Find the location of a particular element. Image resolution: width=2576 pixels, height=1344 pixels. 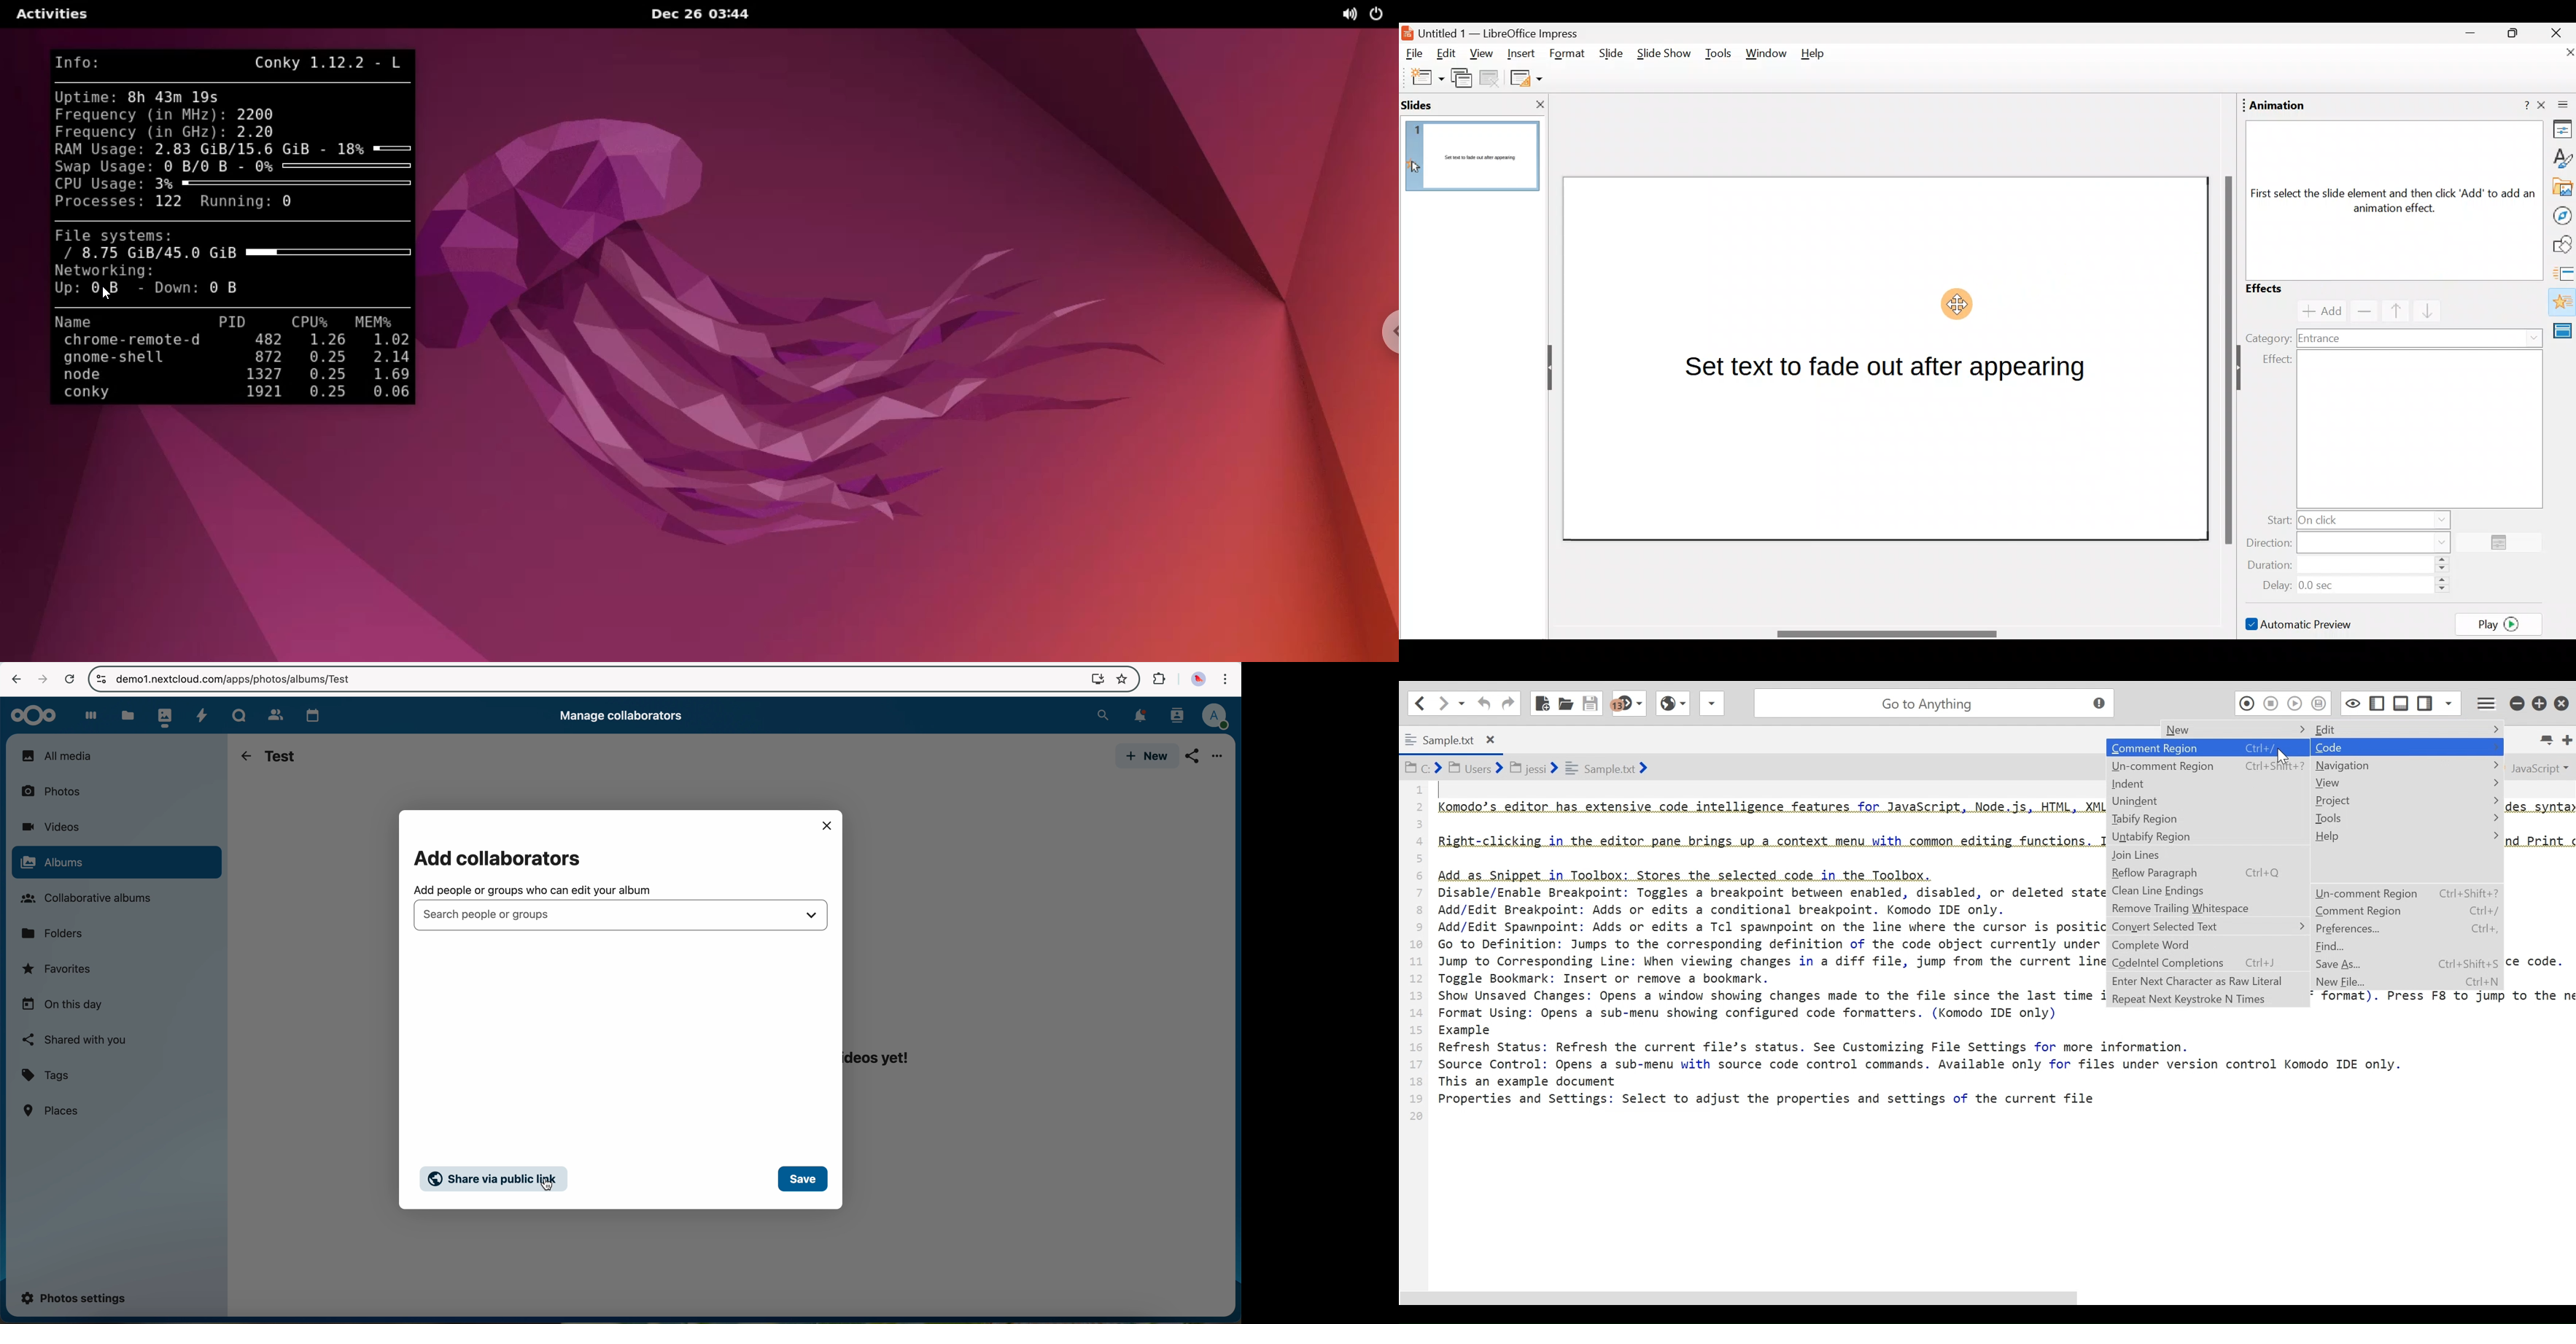

Delay is located at coordinates (2352, 584).